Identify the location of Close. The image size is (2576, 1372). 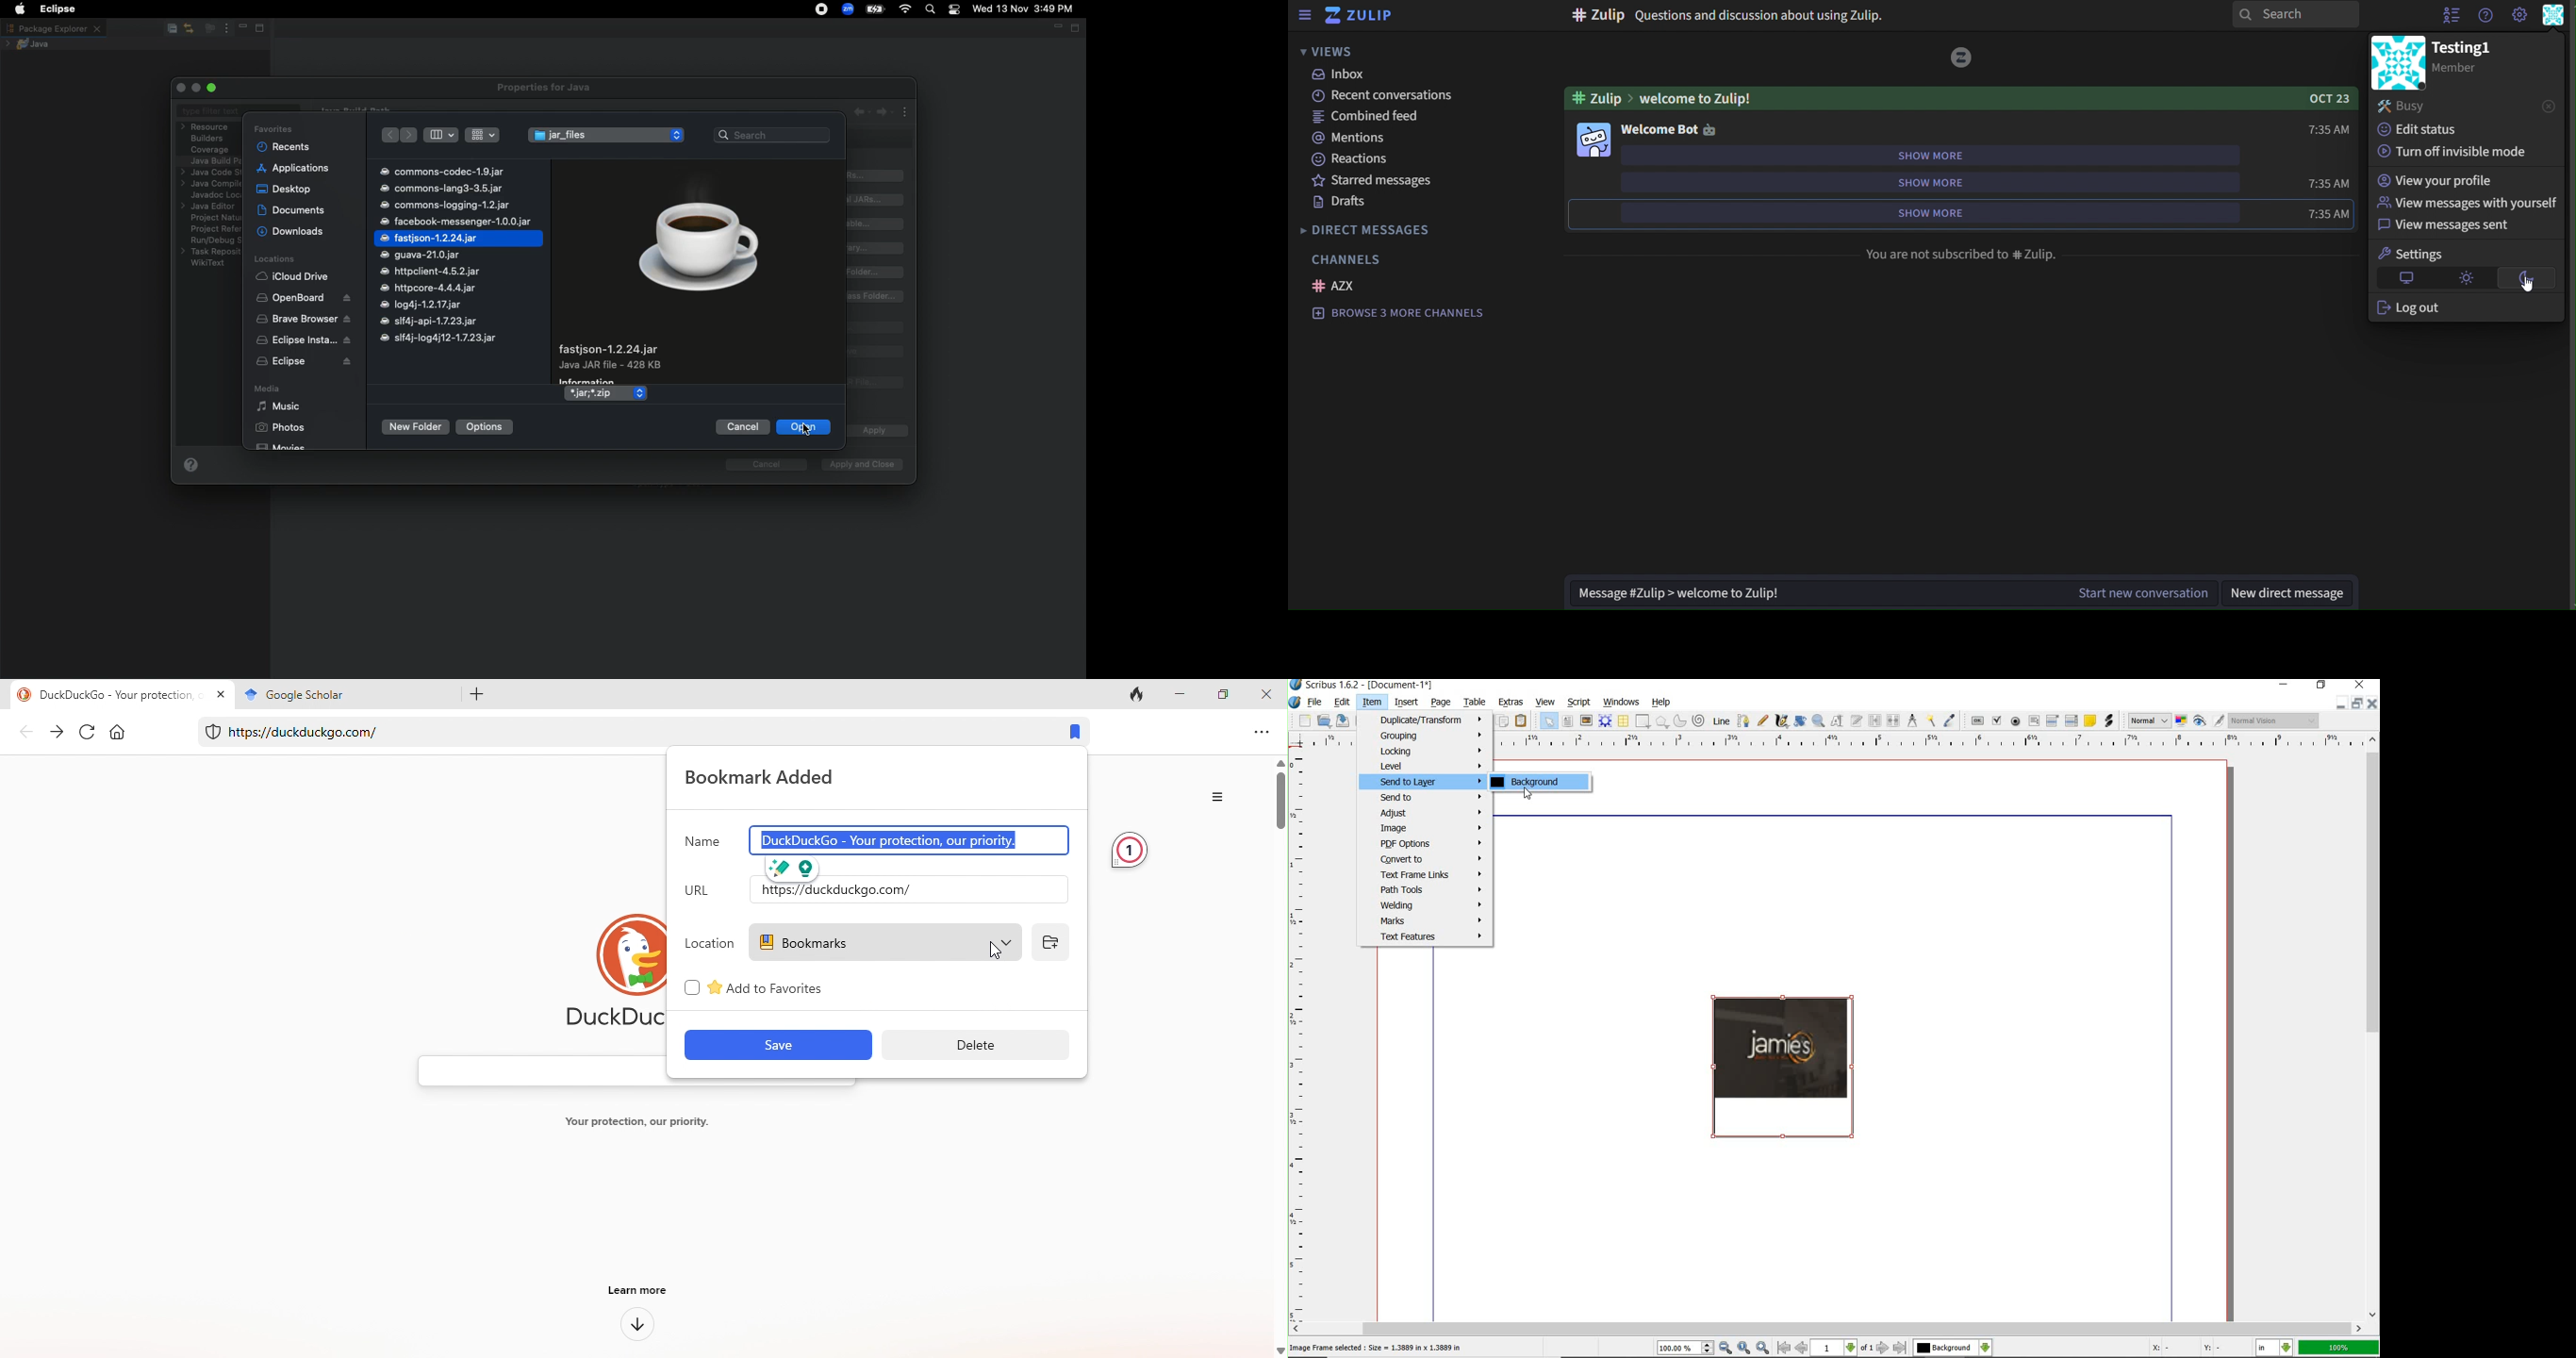
(2374, 703).